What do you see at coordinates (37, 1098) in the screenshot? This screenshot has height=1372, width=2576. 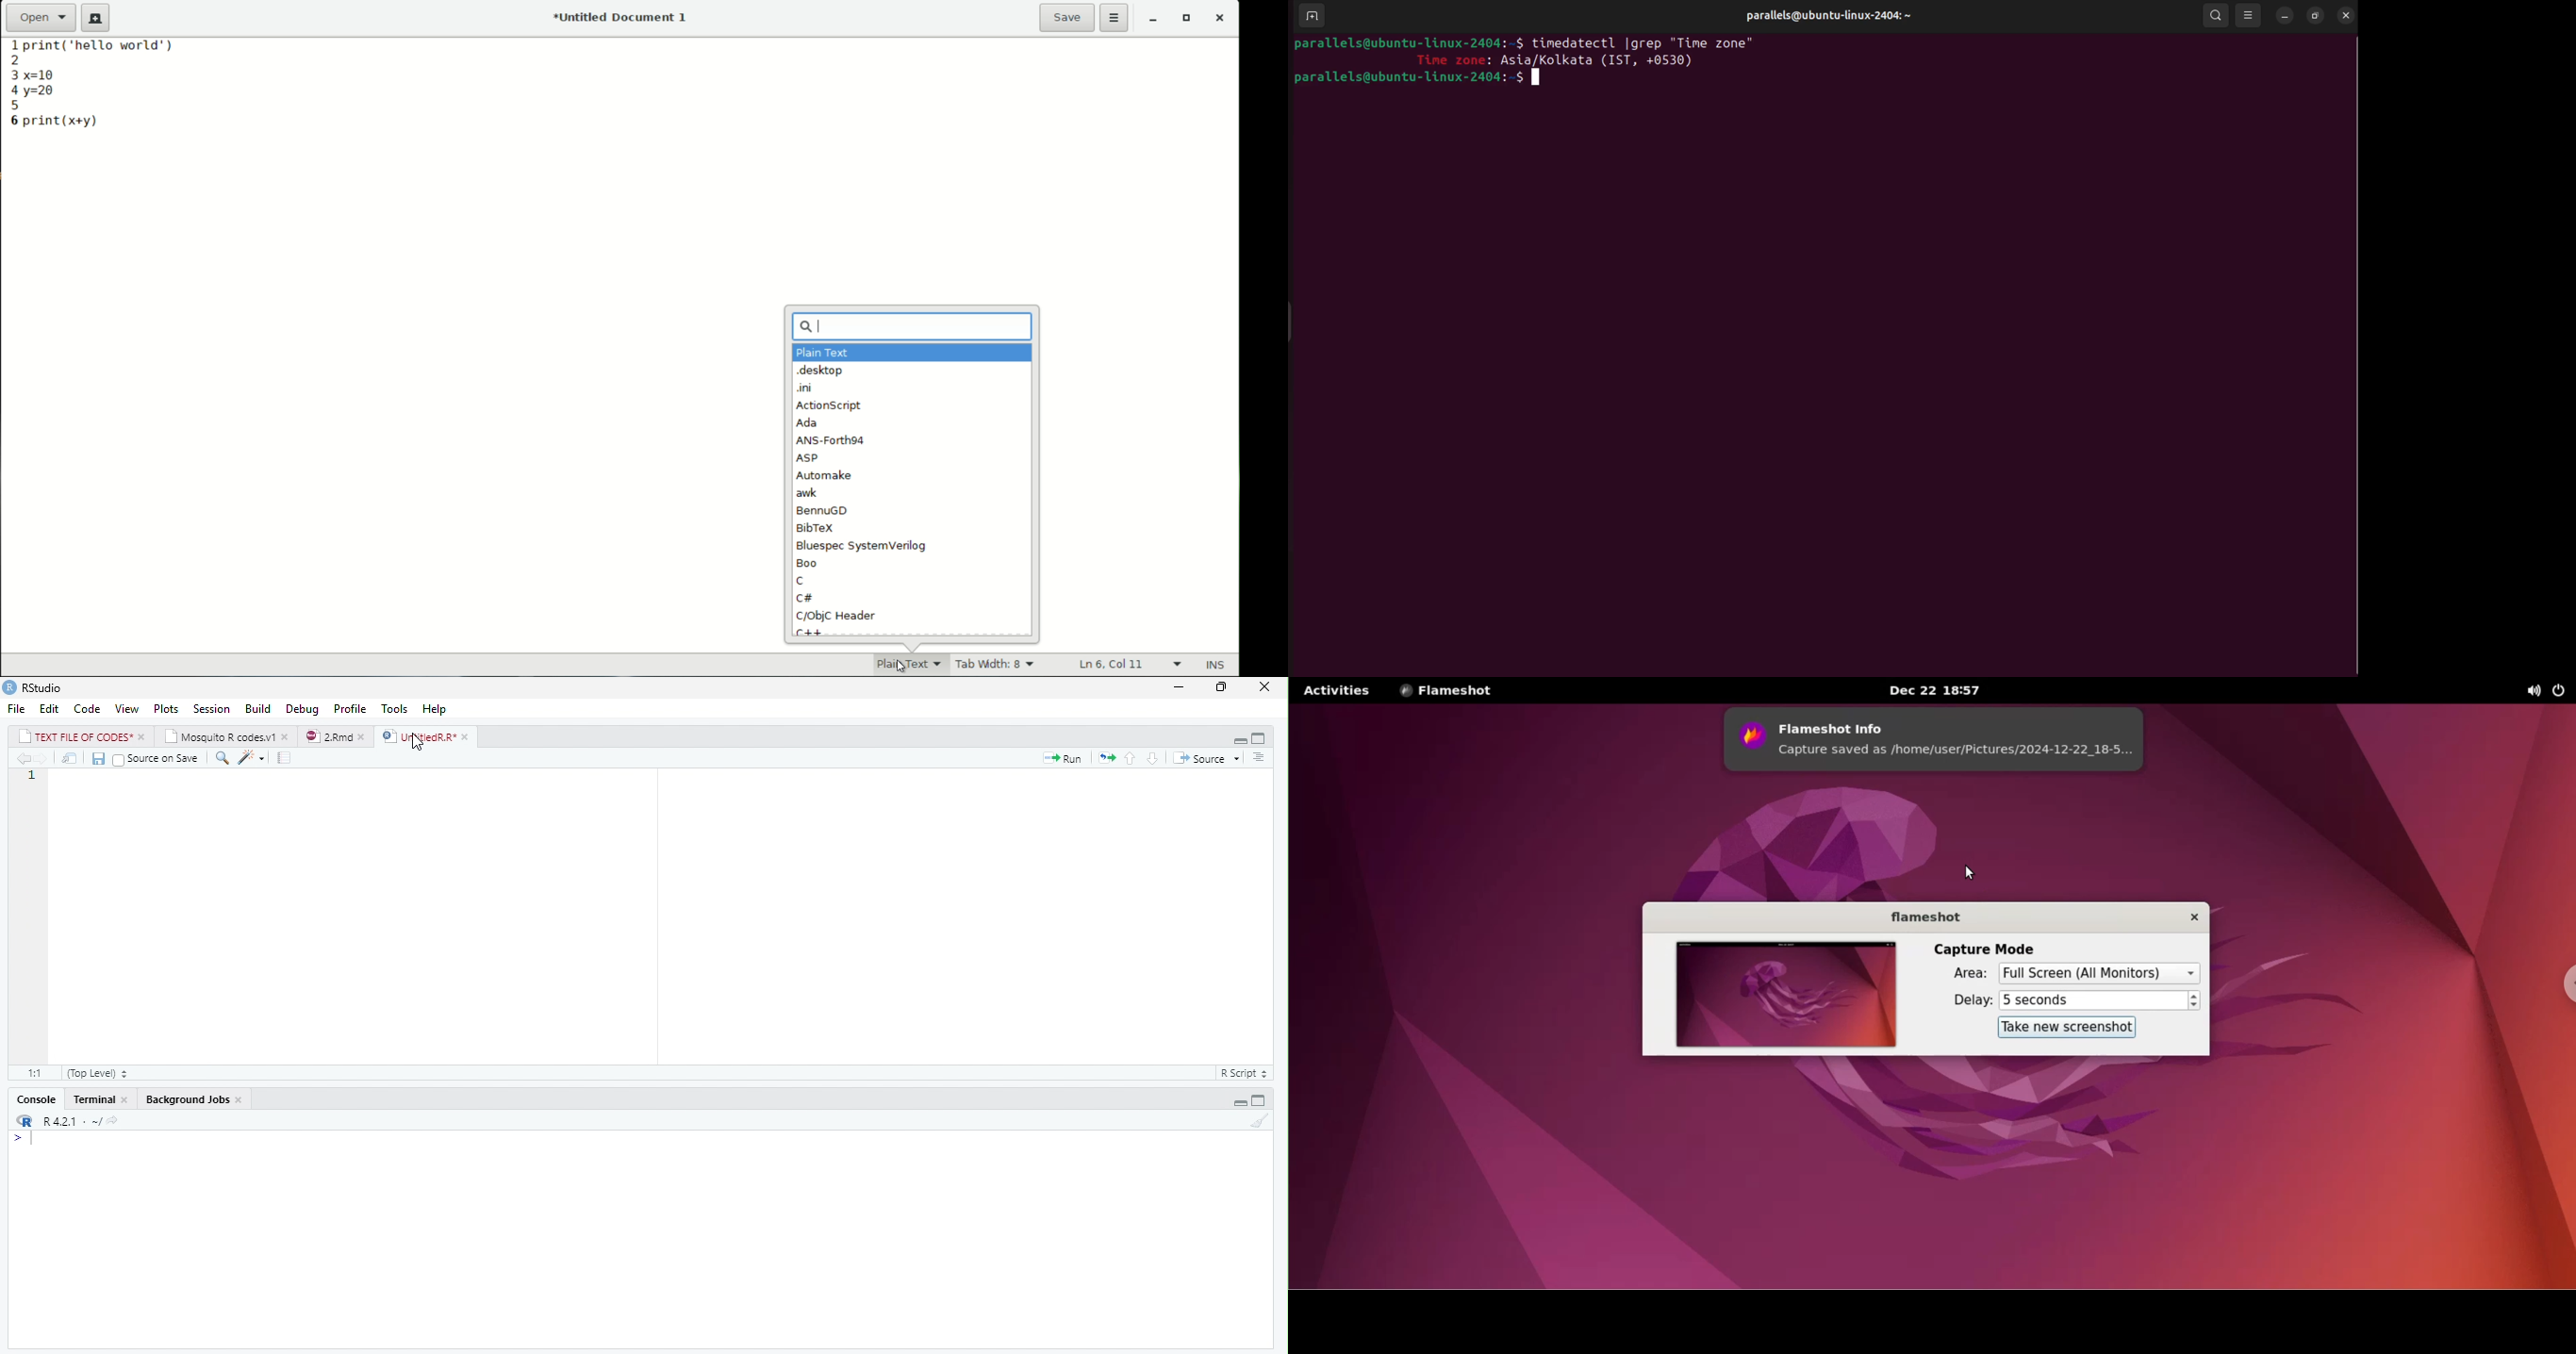 I see `Console` at bounding box center [37, 1098].